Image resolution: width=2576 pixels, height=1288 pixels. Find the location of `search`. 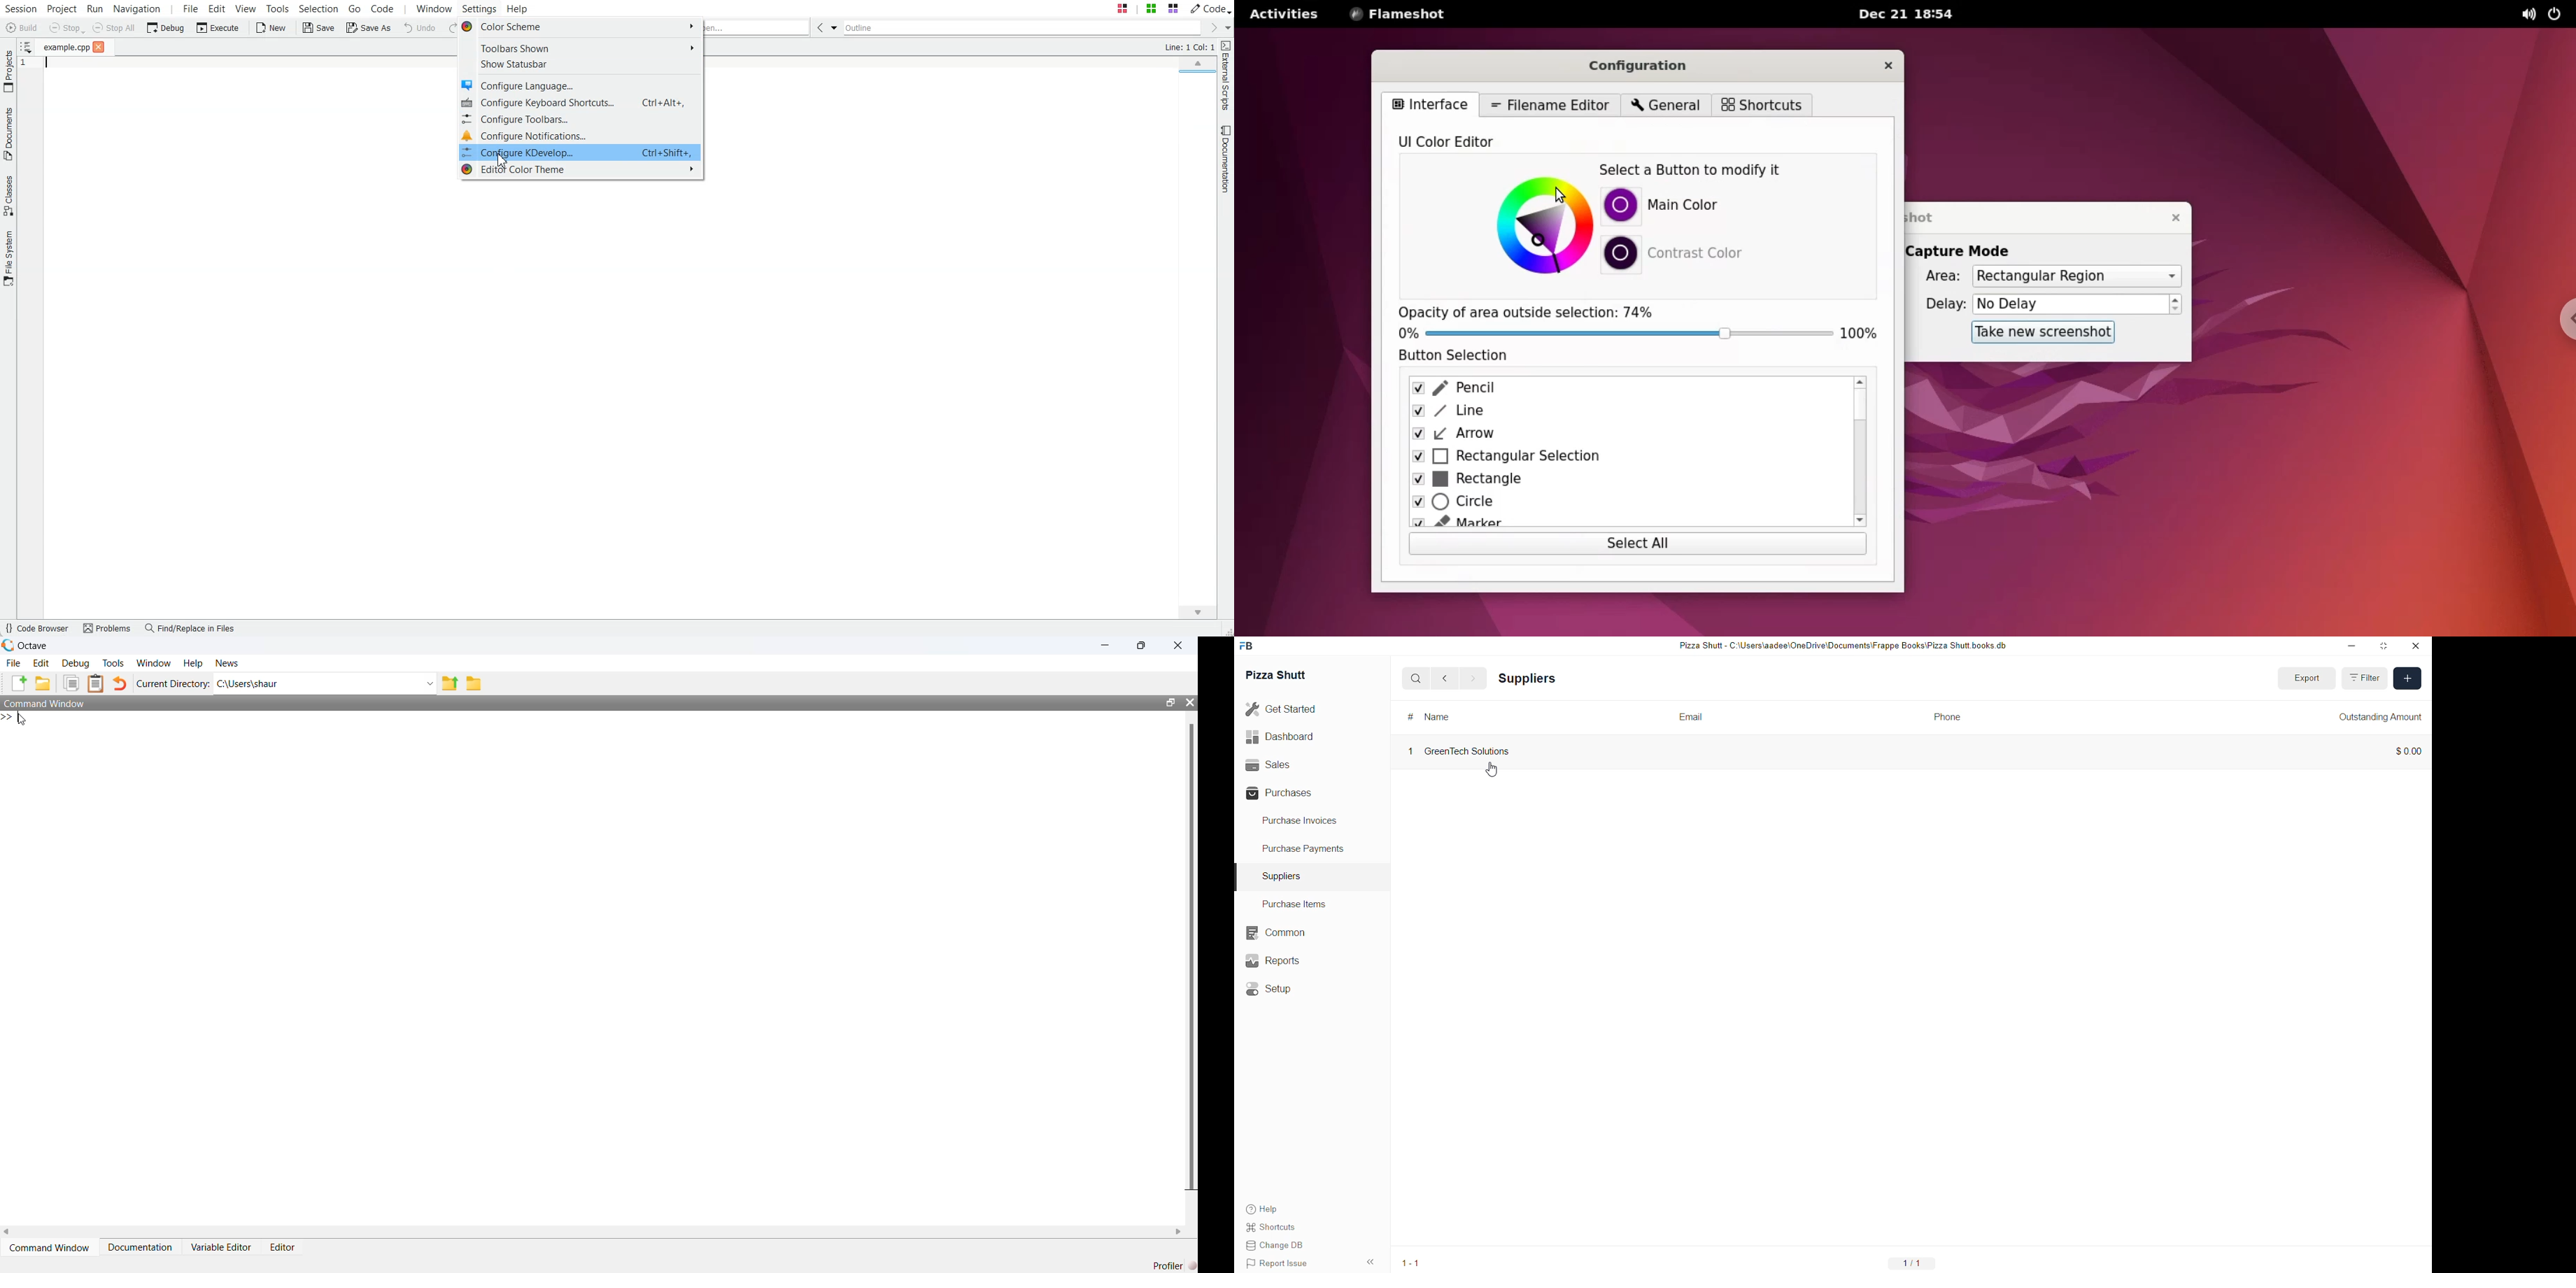

search is located at coordinates (1411, 679).